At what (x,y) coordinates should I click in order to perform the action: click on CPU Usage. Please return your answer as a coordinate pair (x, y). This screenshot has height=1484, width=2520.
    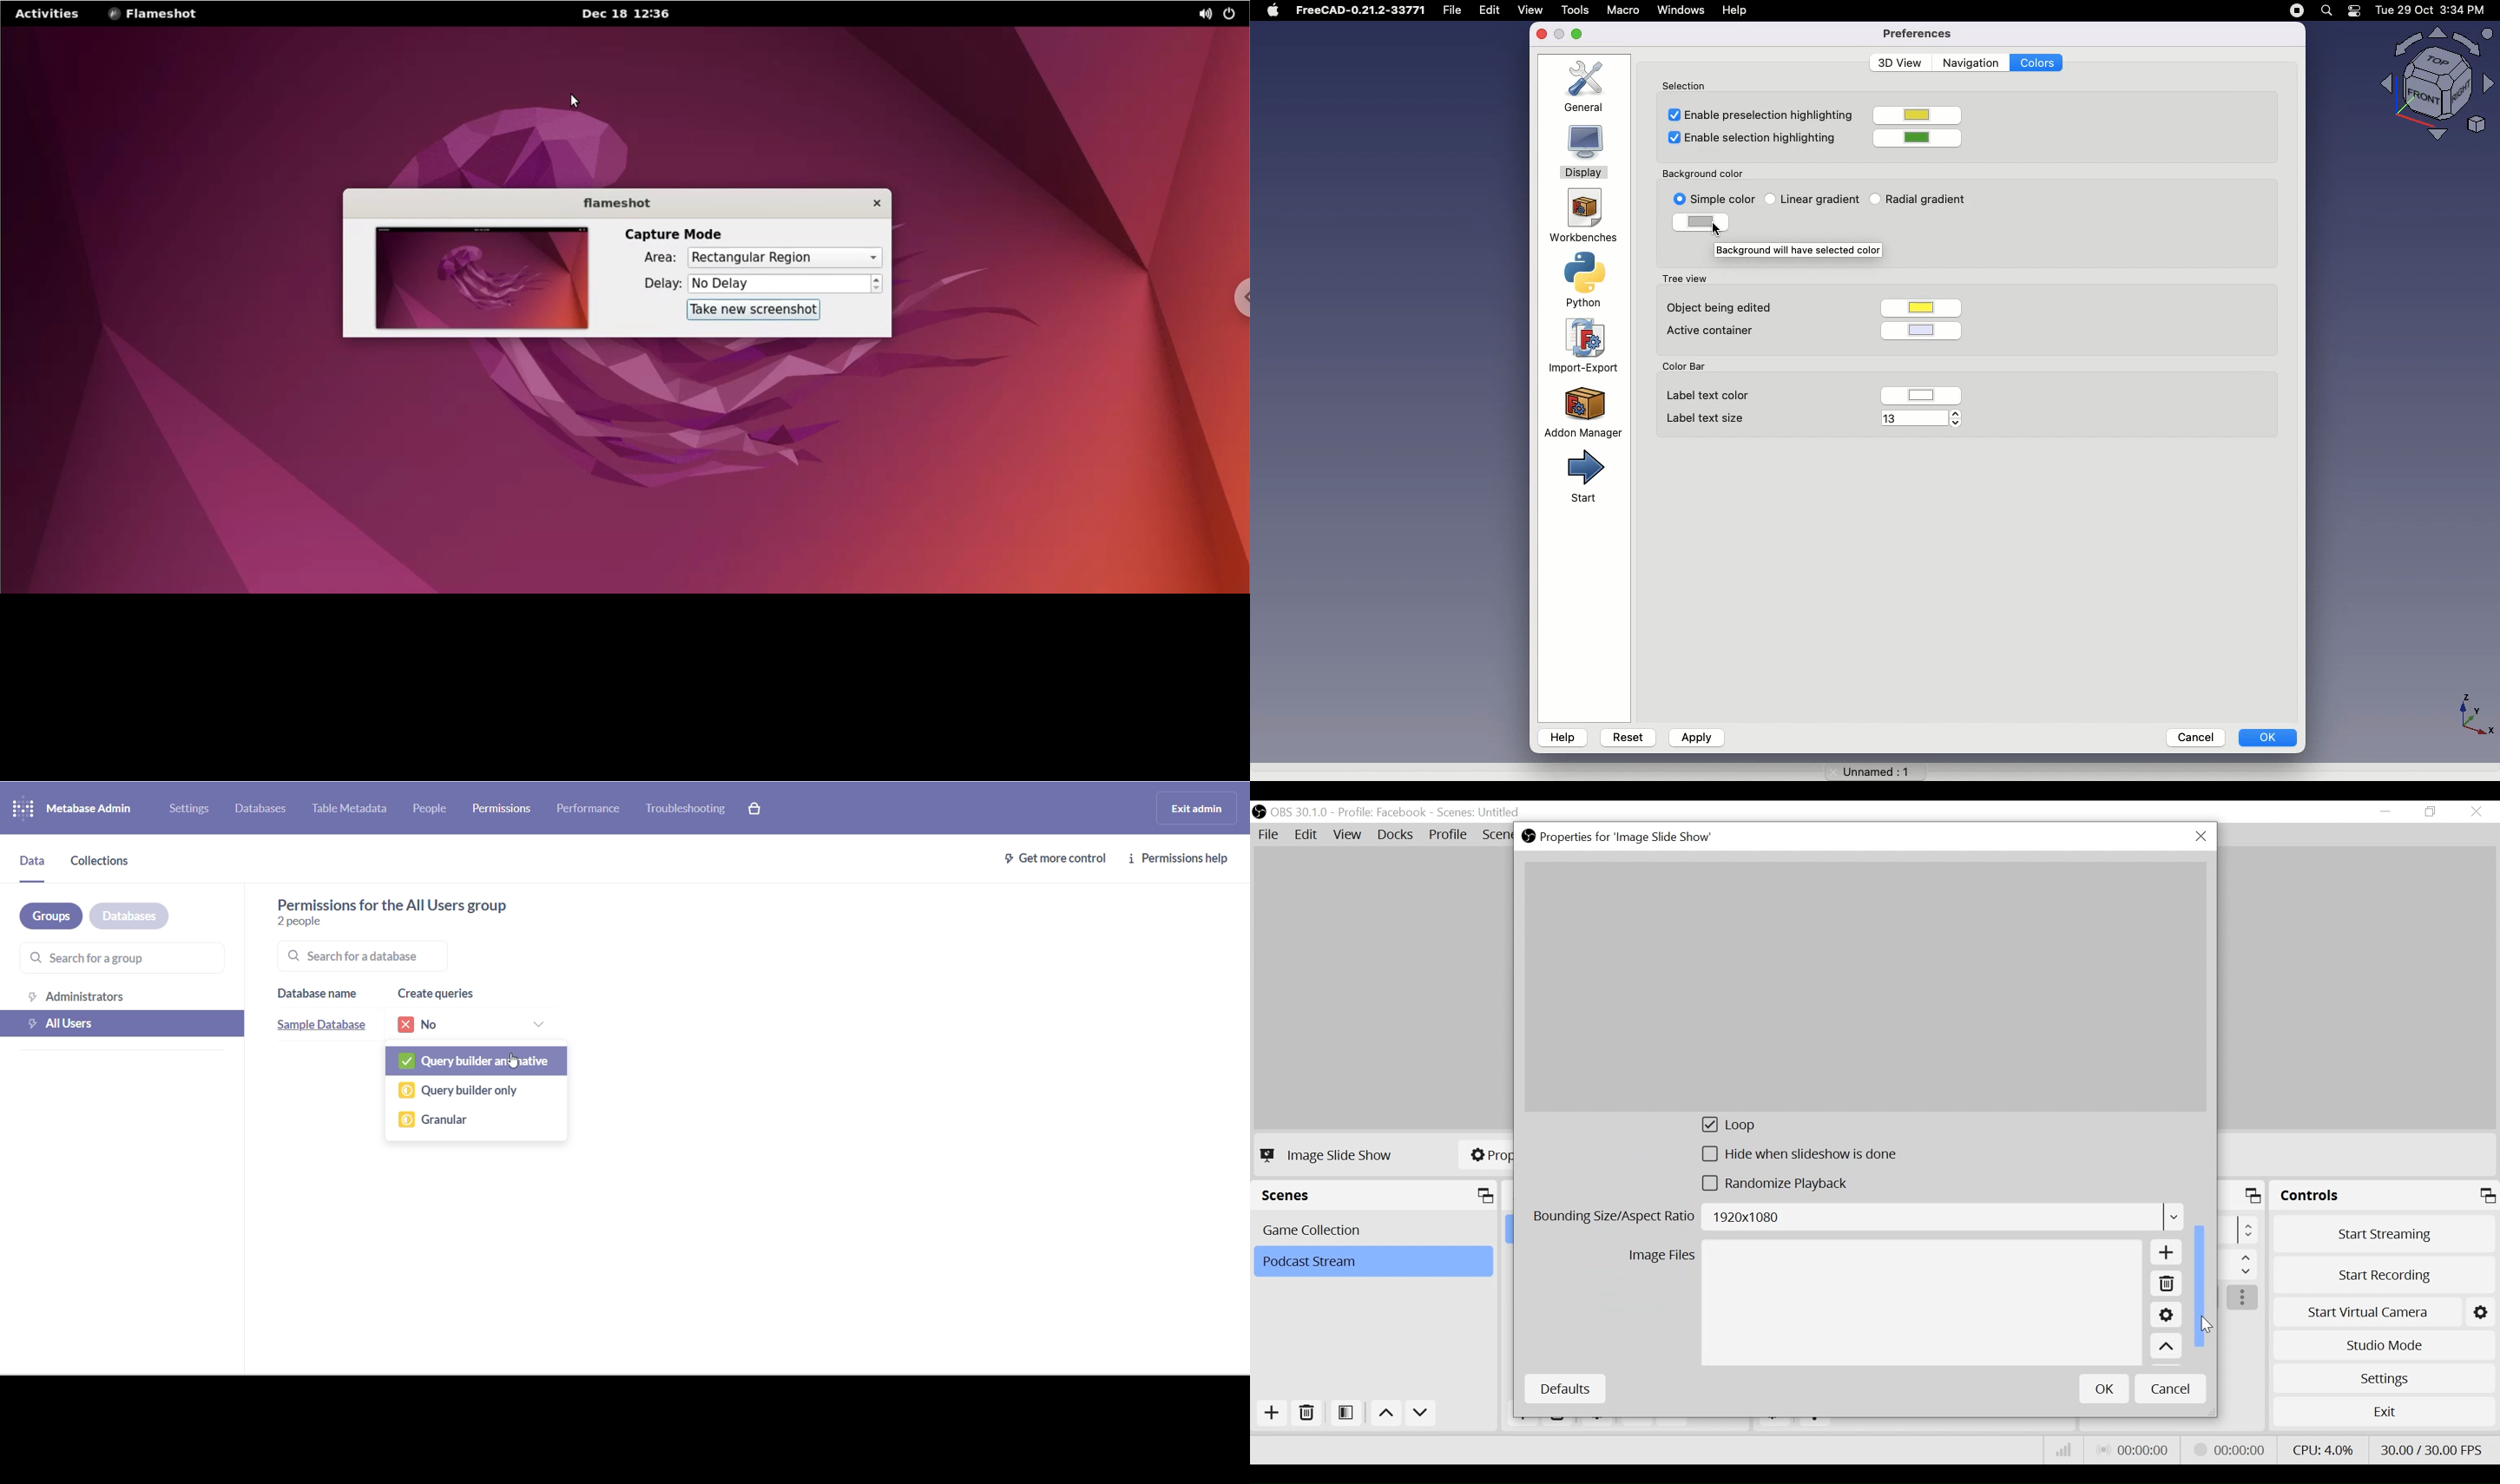
    Looking at the image, I should click on (2321, 1448).